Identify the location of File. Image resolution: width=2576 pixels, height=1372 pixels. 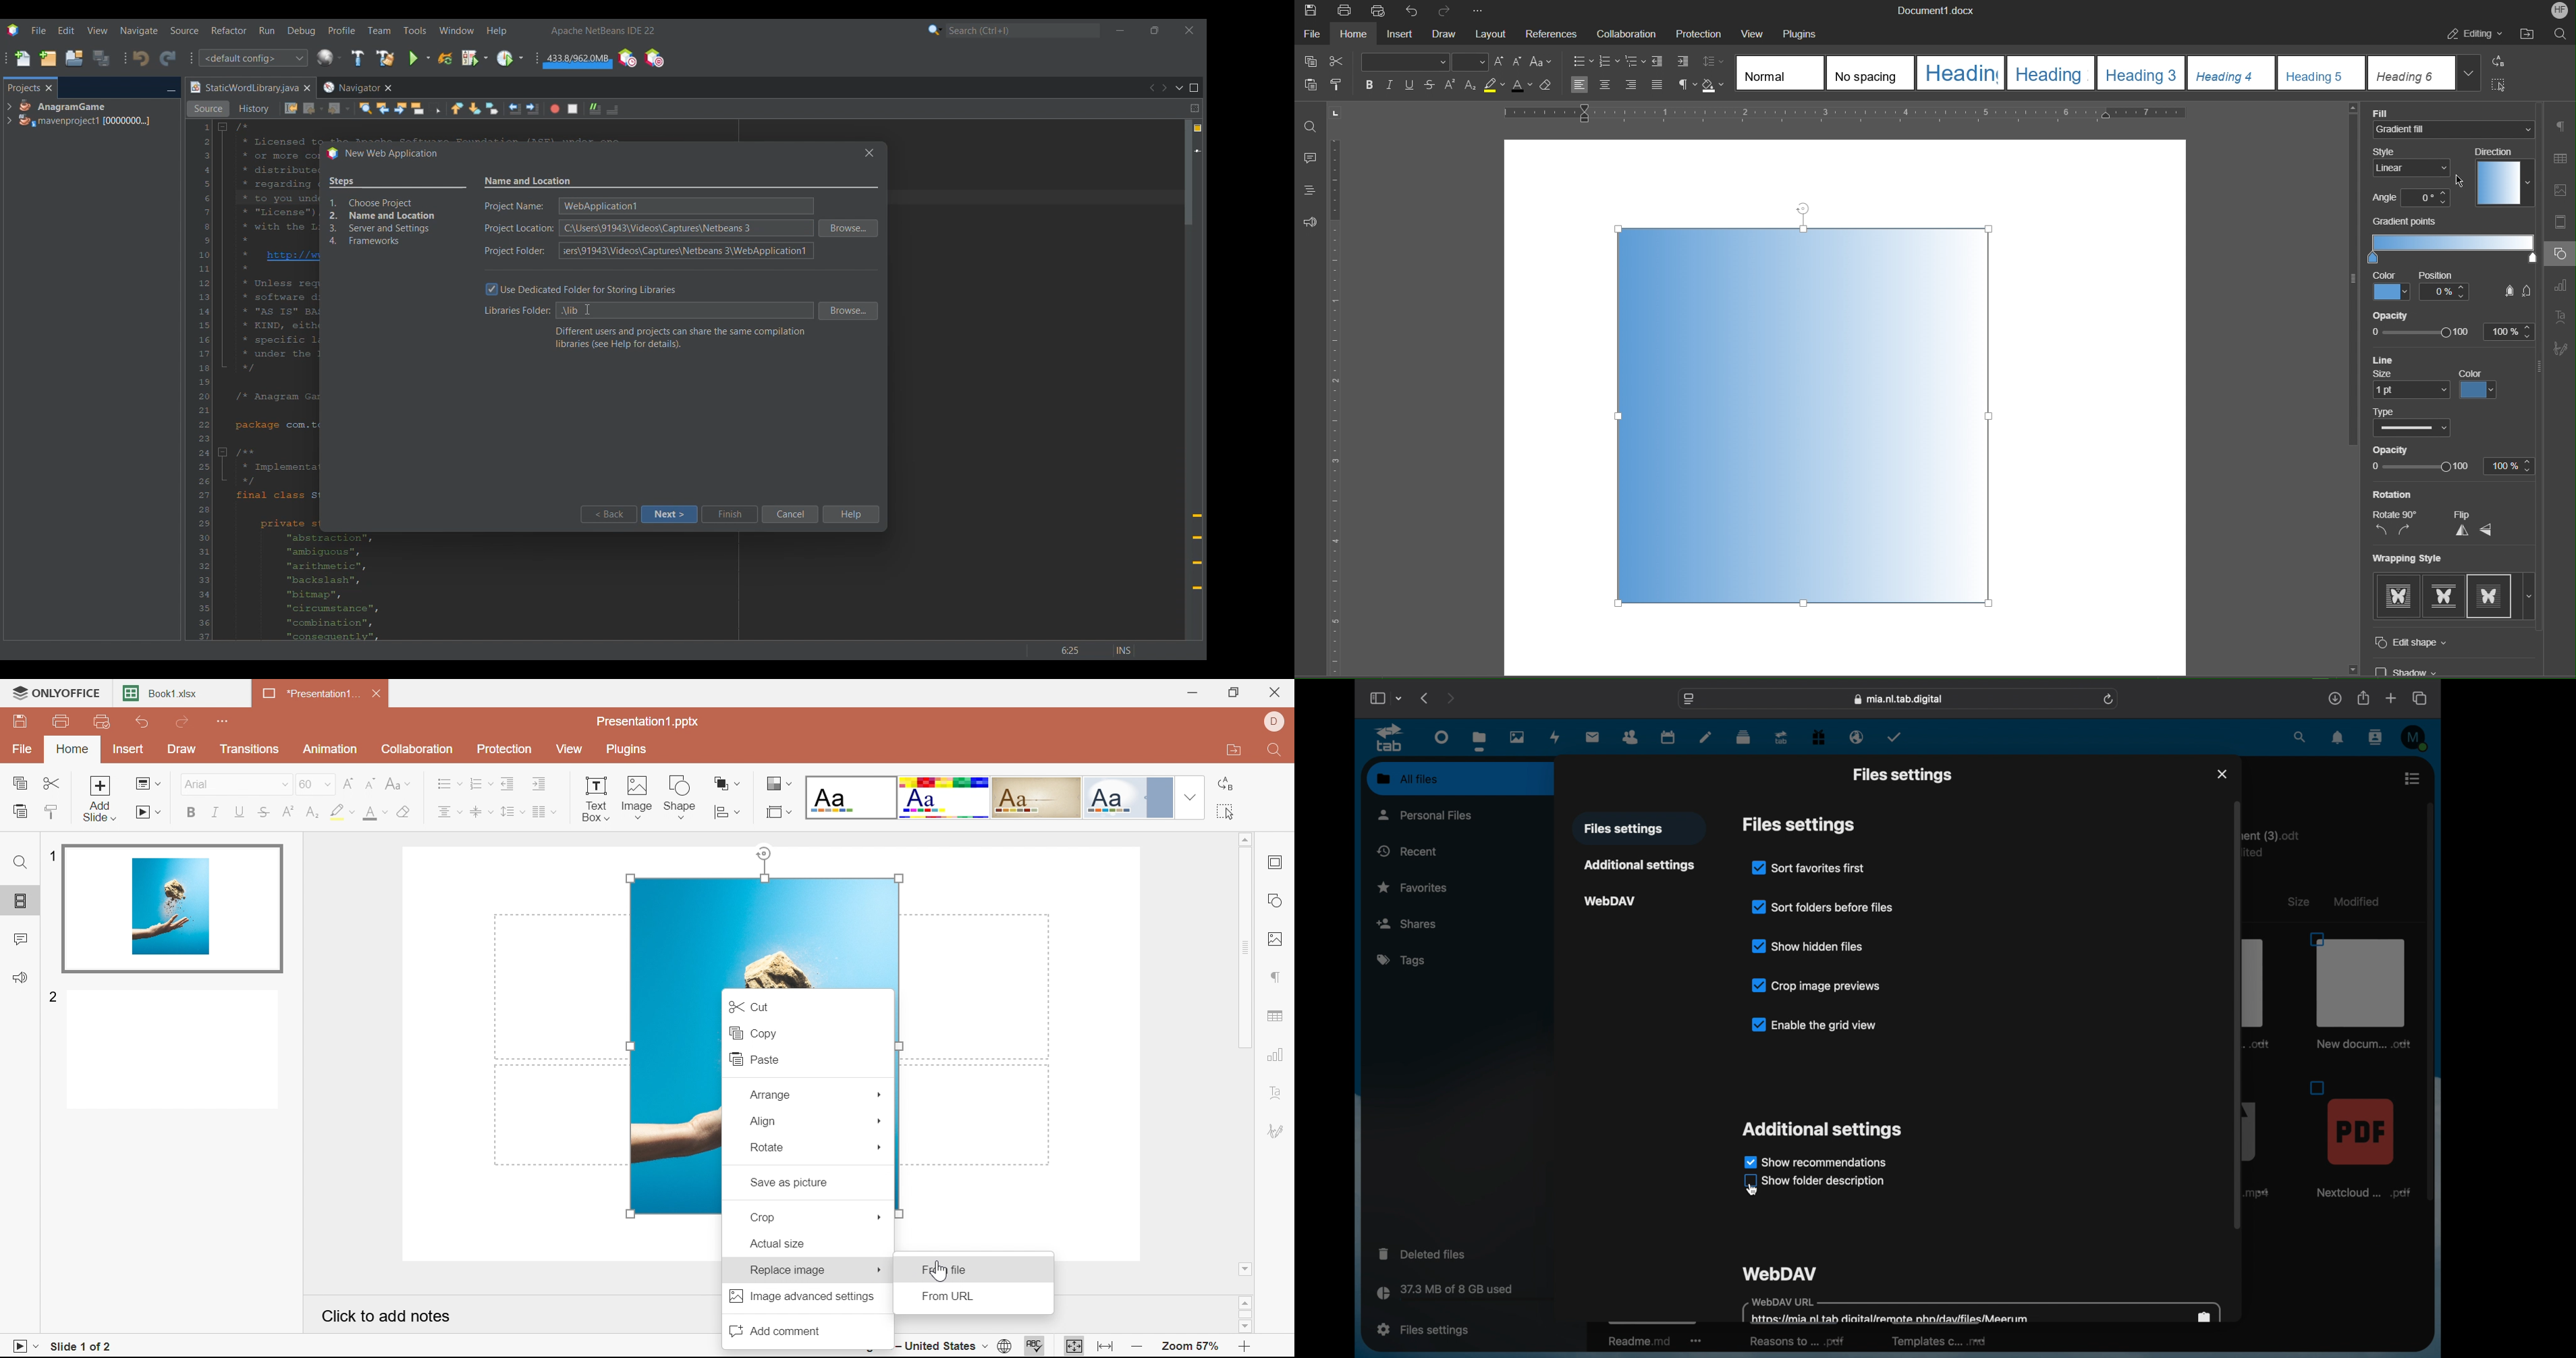
(1312, 33).